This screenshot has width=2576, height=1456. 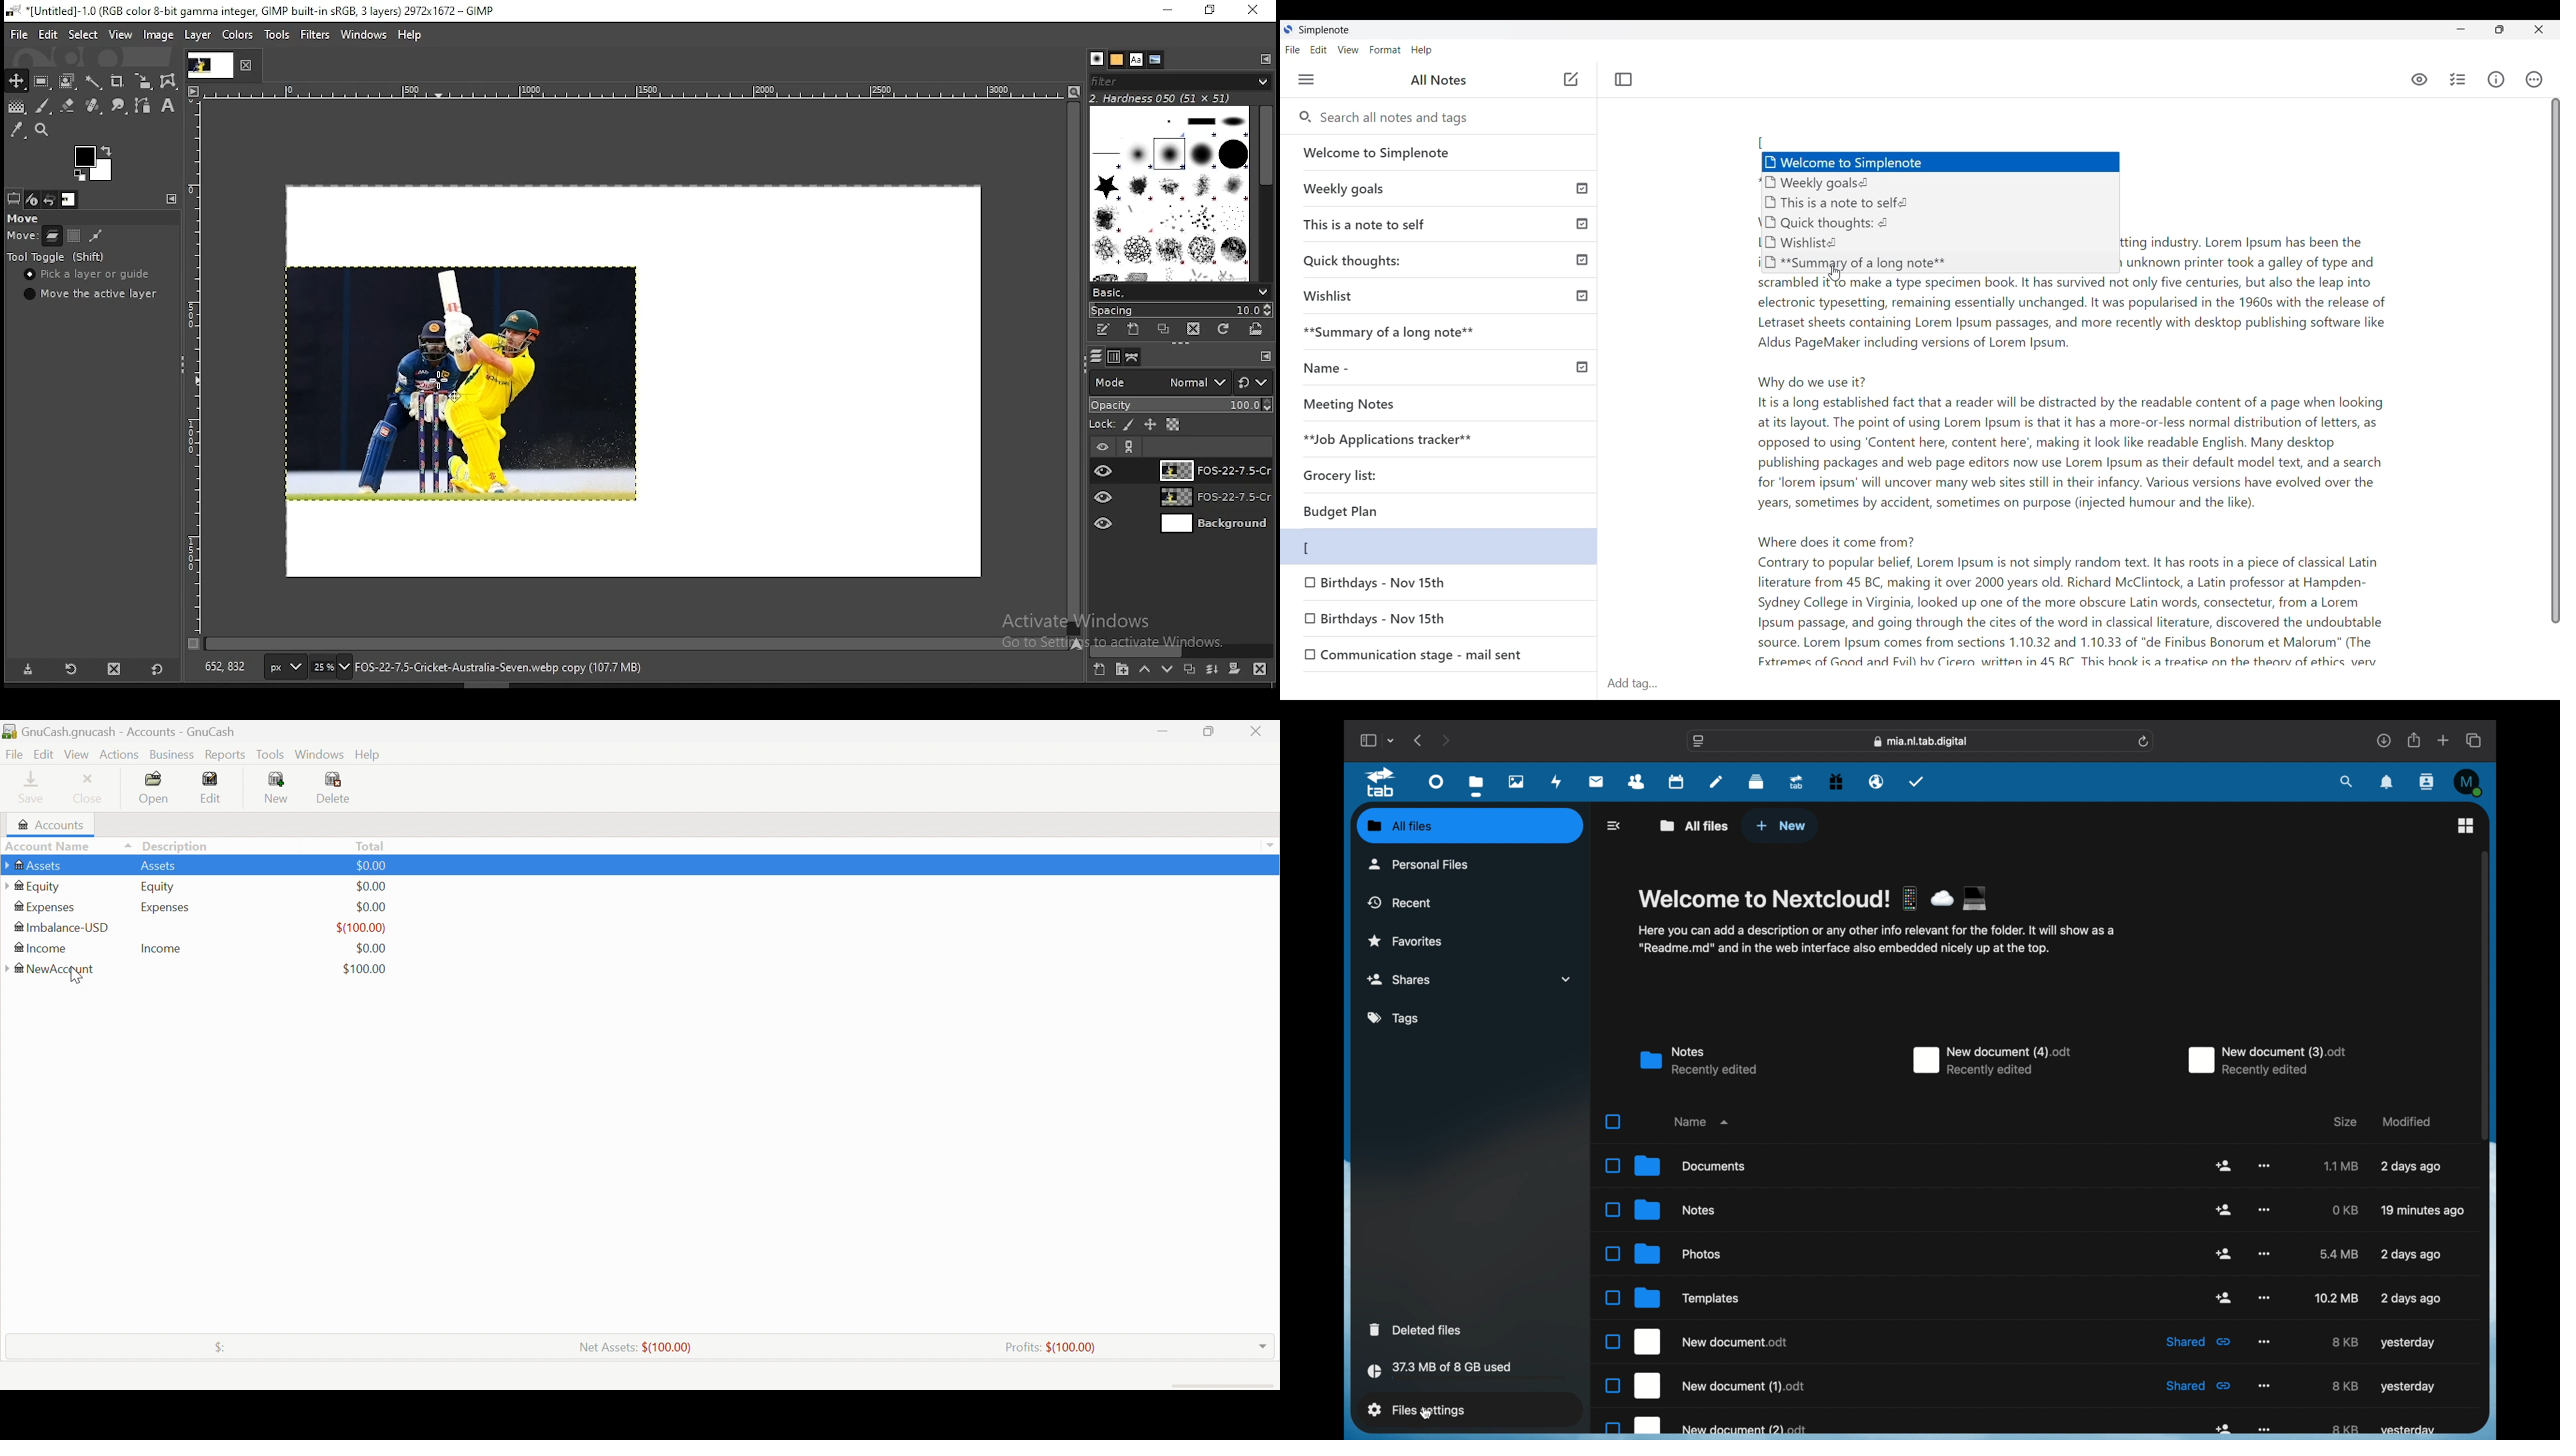 What do you see at coordinates (1422, 51) in the screenshot?
I see `Help` at bounding box center [1422, 51].